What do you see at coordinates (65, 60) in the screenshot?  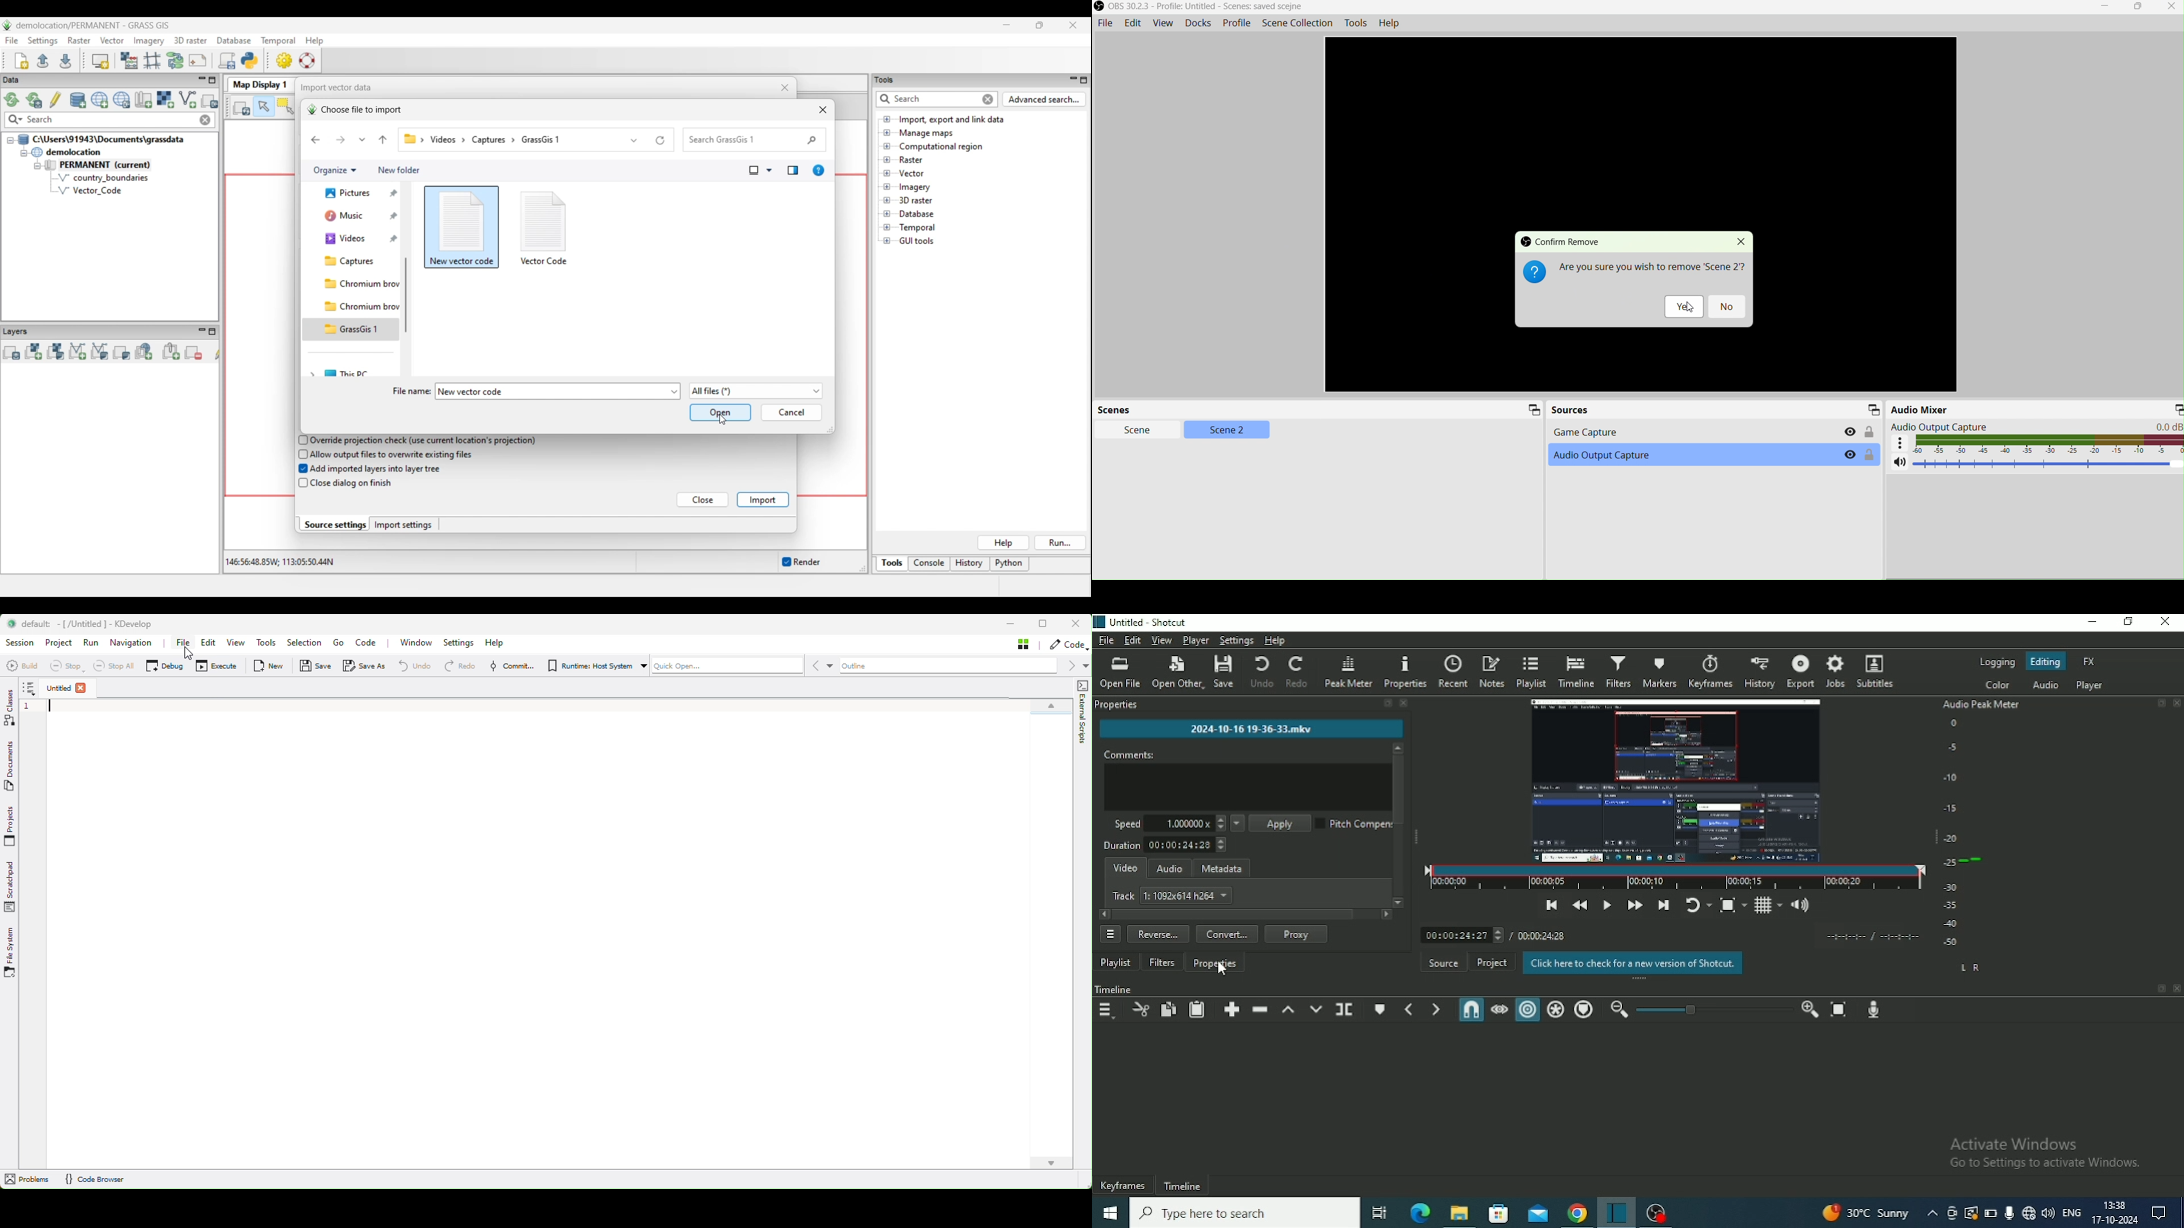 I see `Save current workspace to file` at bounding box center [65, 60].